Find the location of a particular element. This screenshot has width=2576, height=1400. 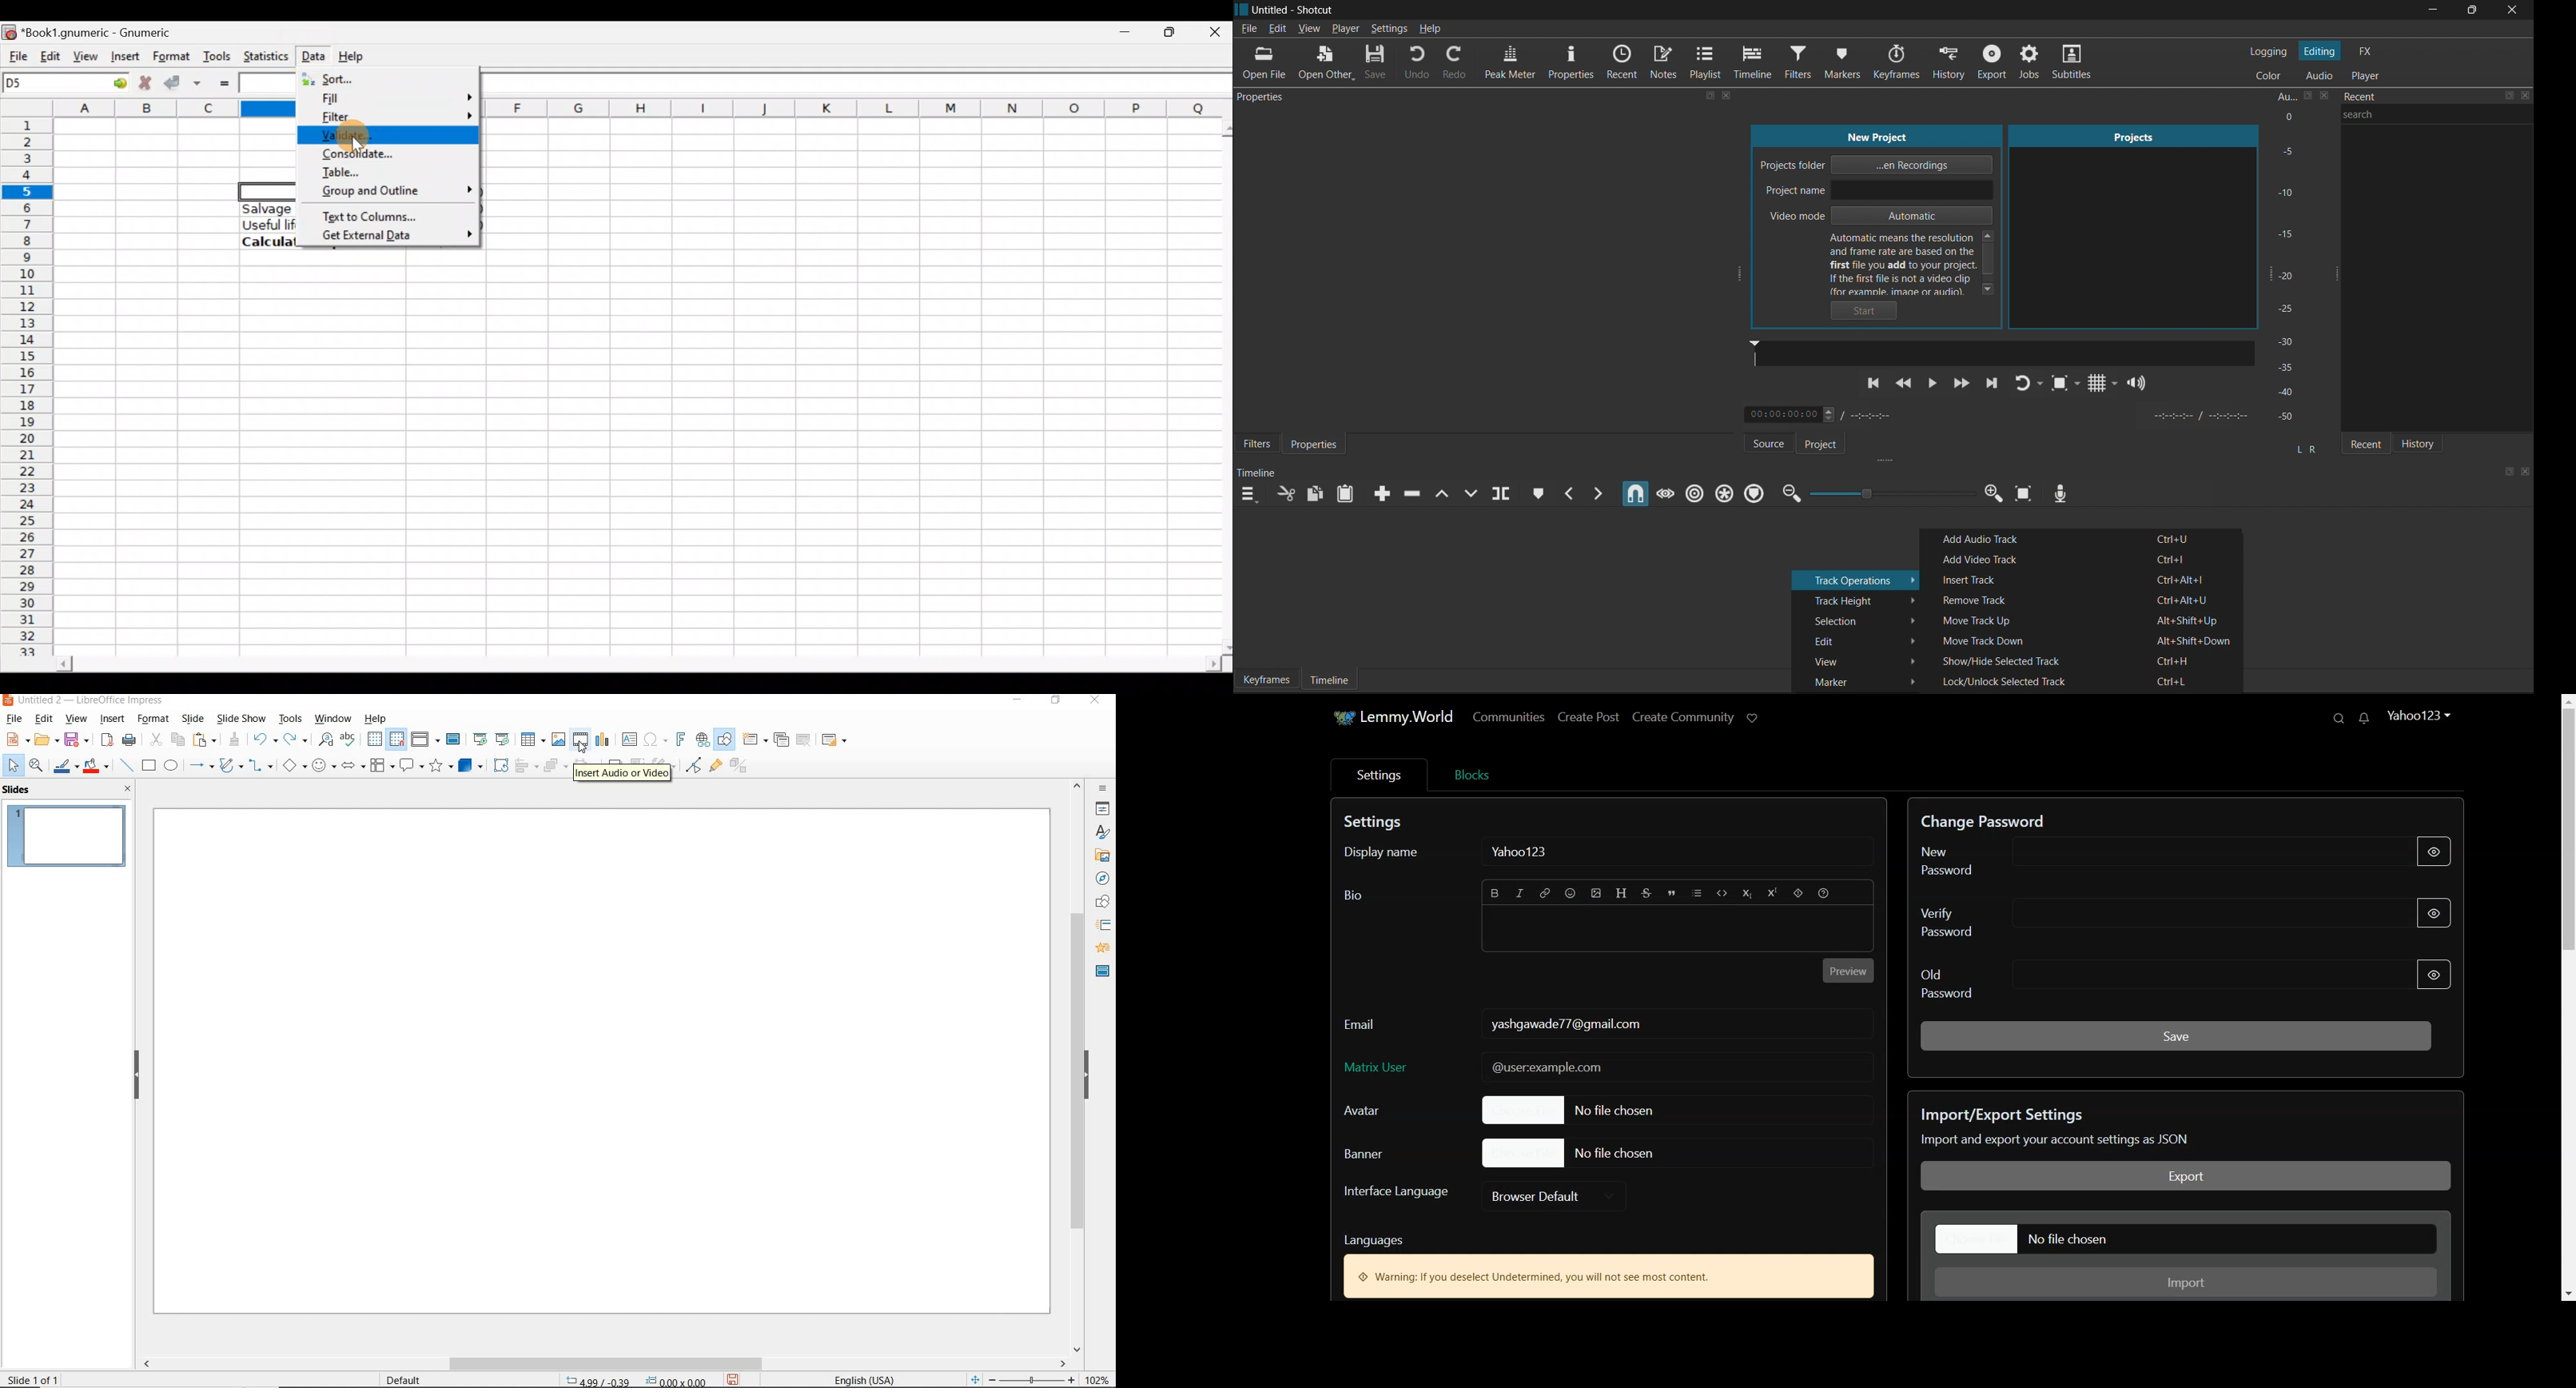

File is located at coordinates (1249, 29).